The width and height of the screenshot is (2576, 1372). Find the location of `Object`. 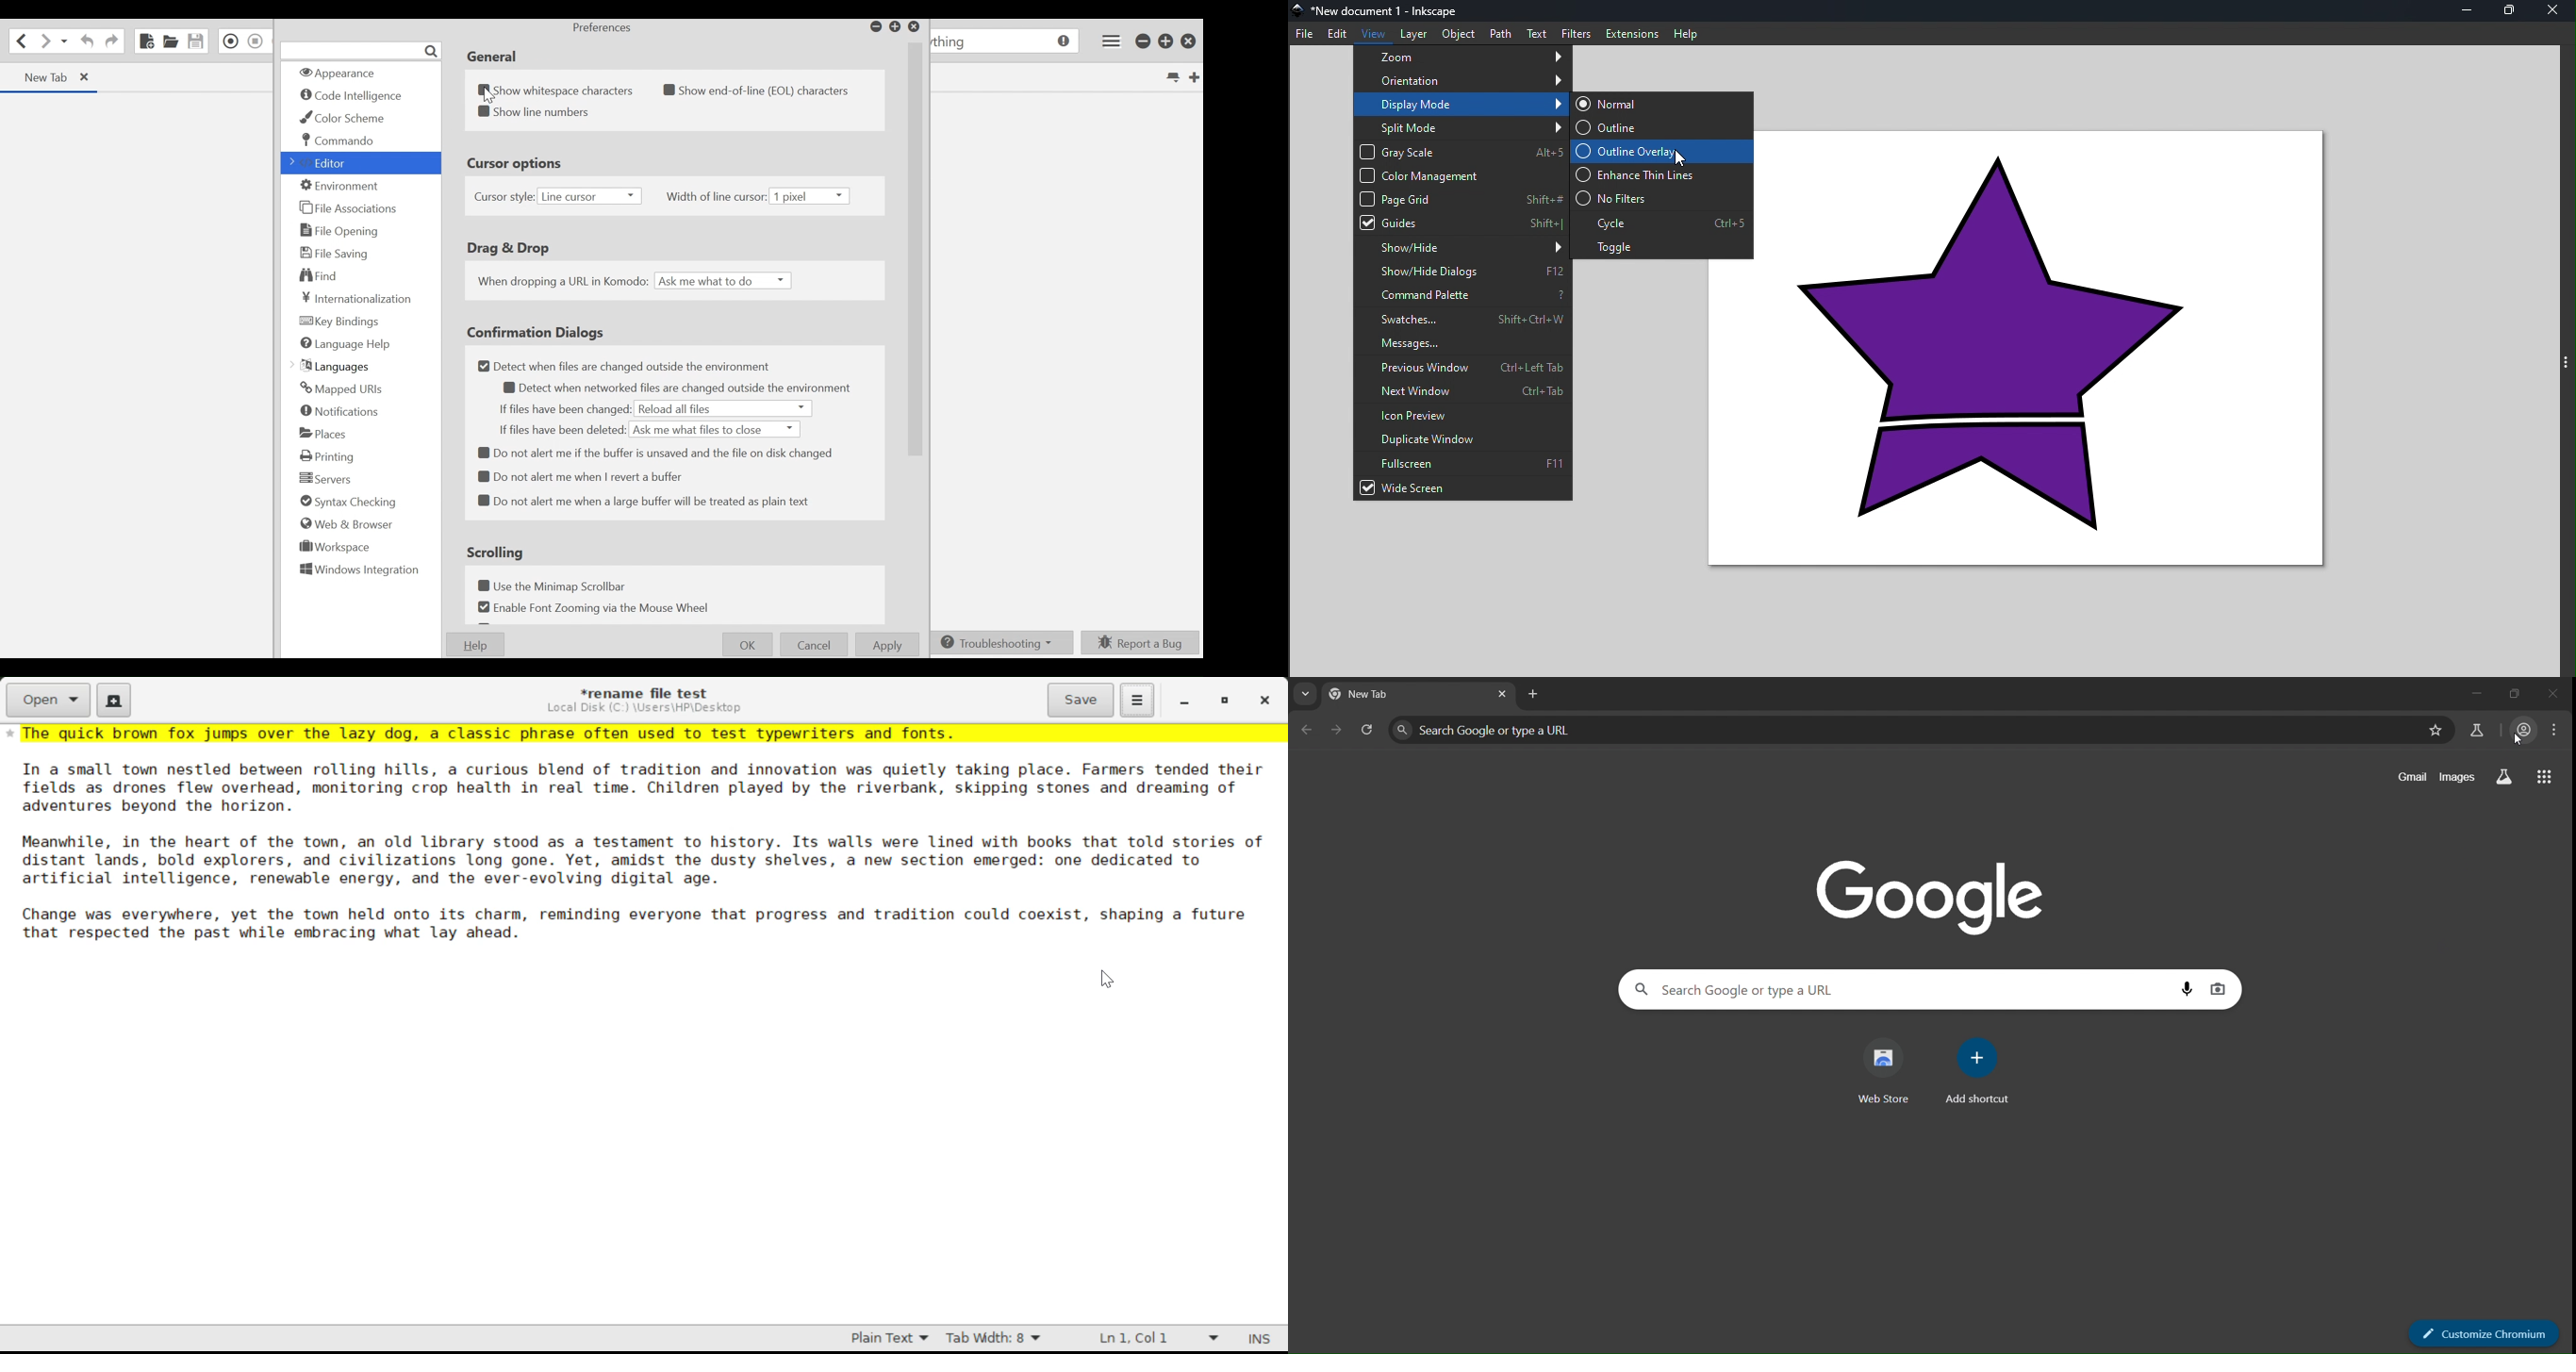

Object is located at coordinates (1457, 34).